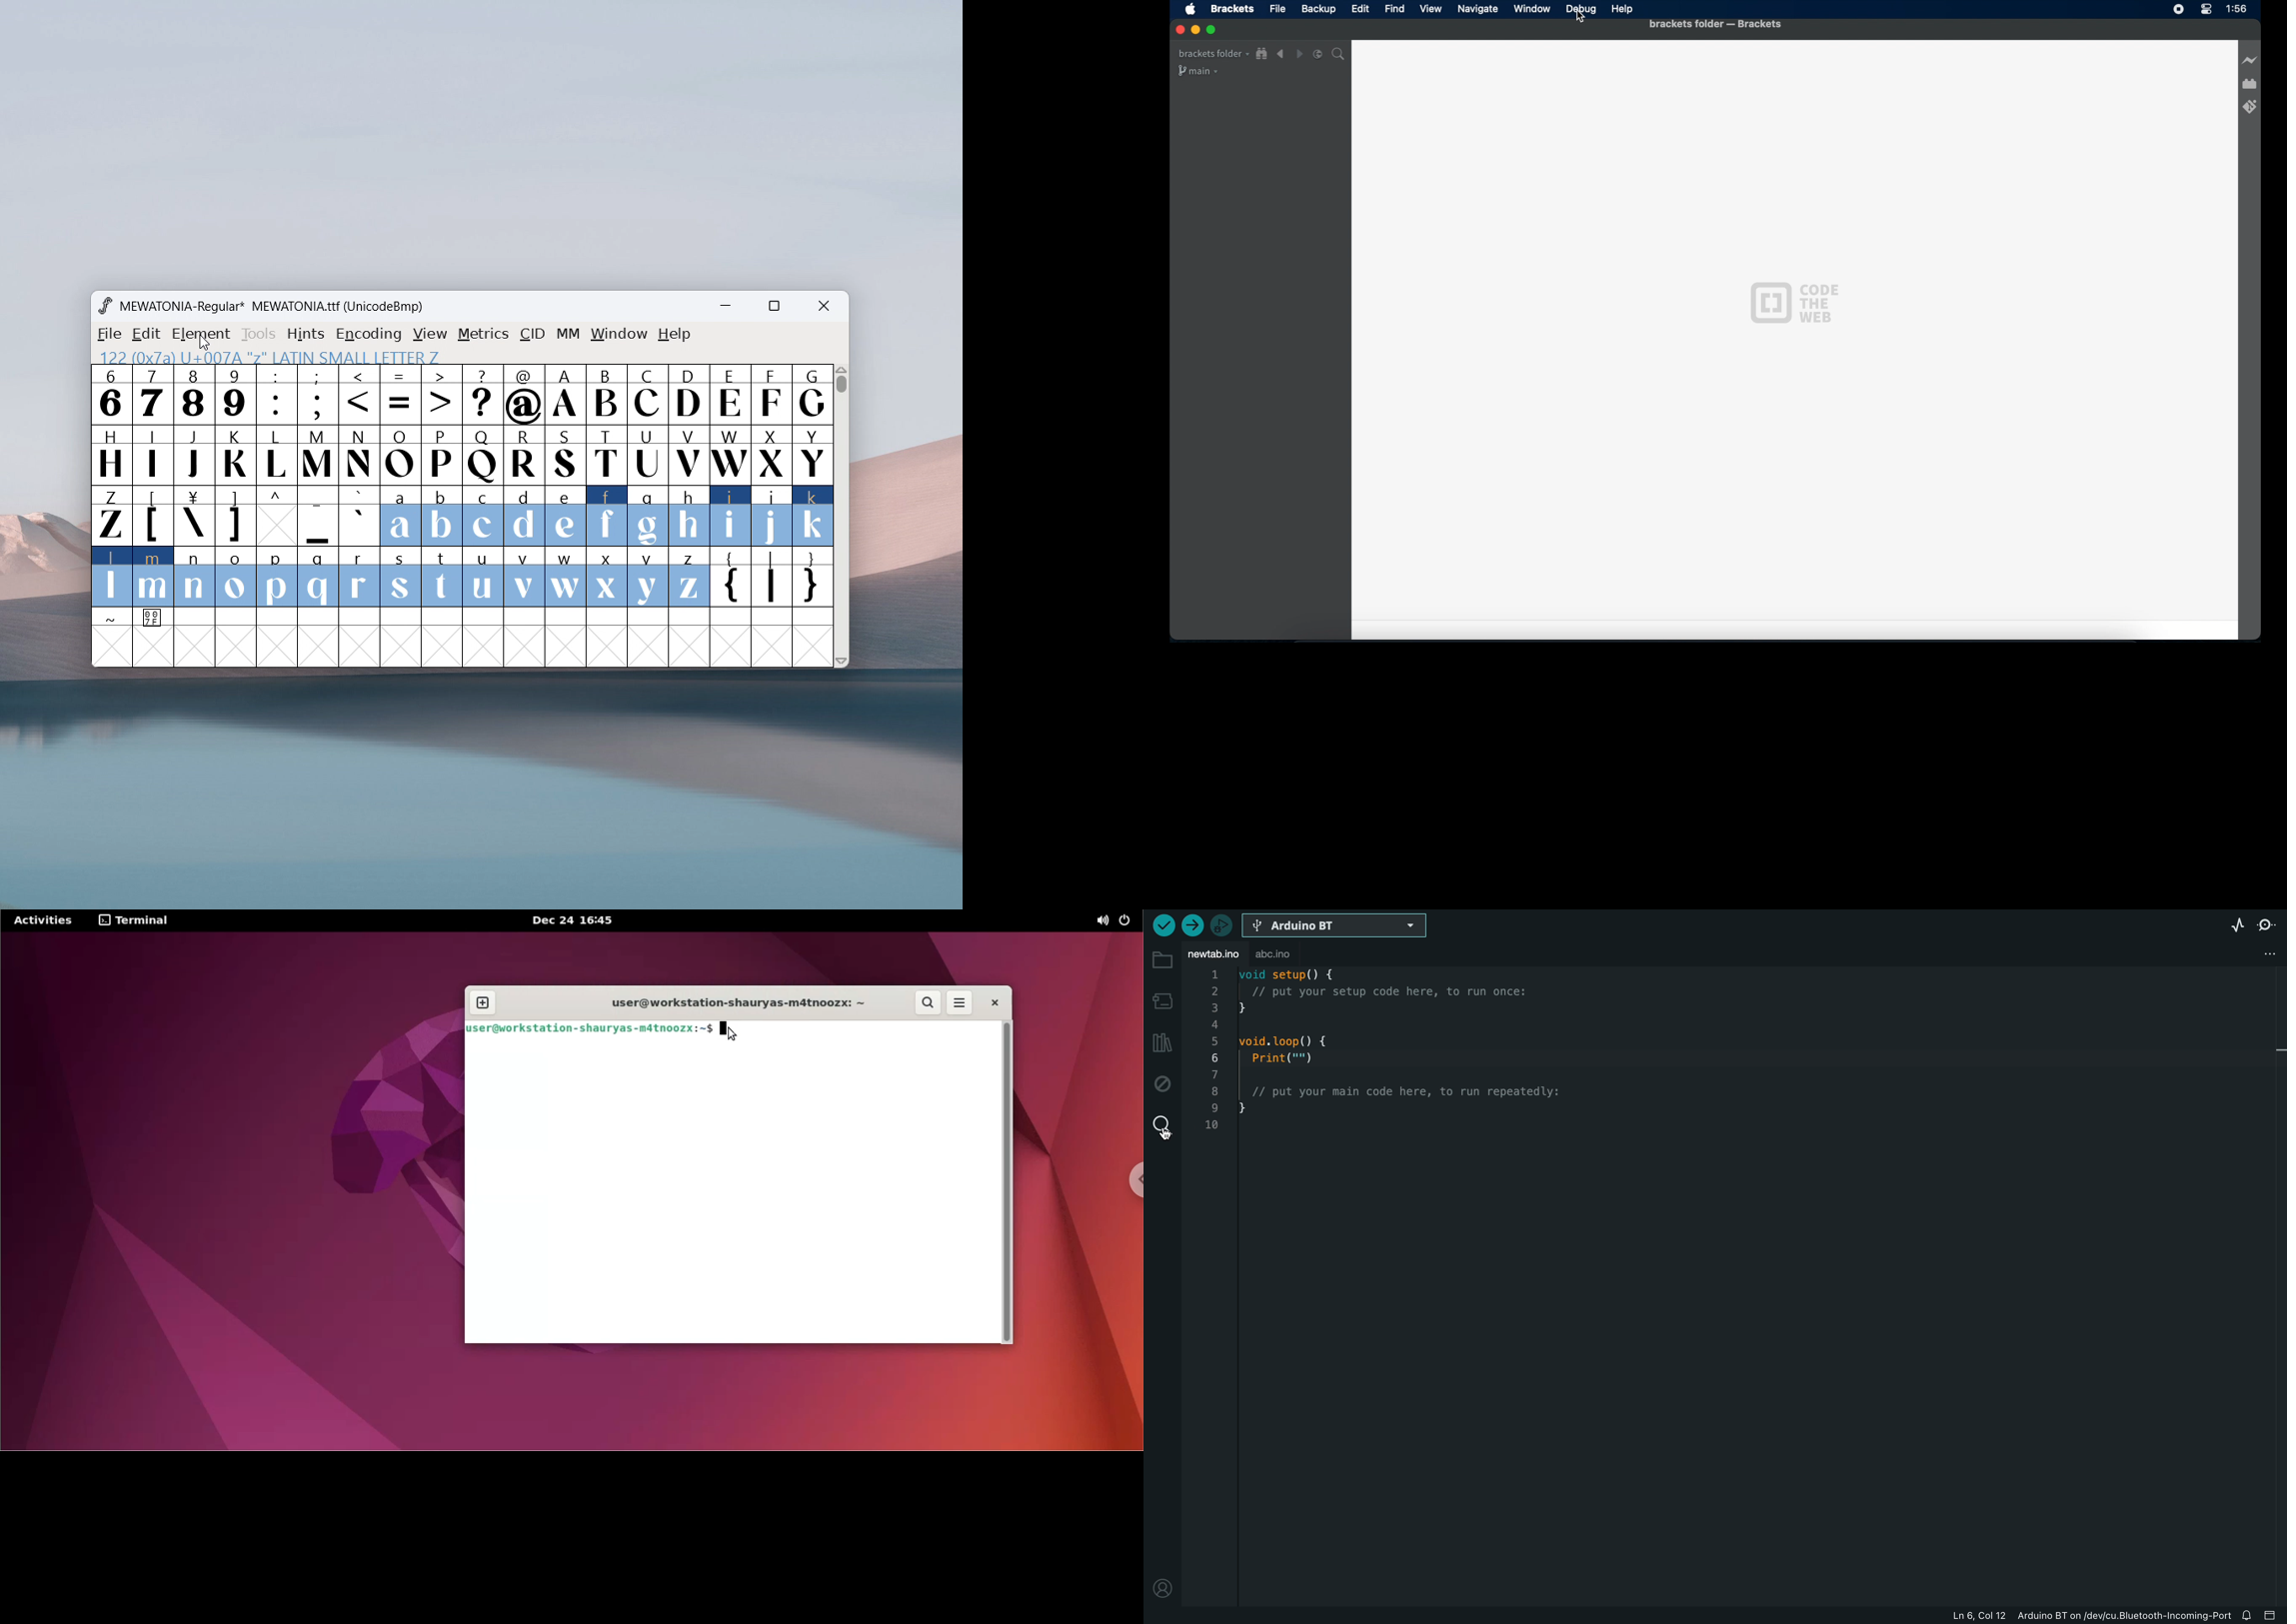  Describe the element at coordinates (1163, 961) in the screenshot. I see `folder` at that location.